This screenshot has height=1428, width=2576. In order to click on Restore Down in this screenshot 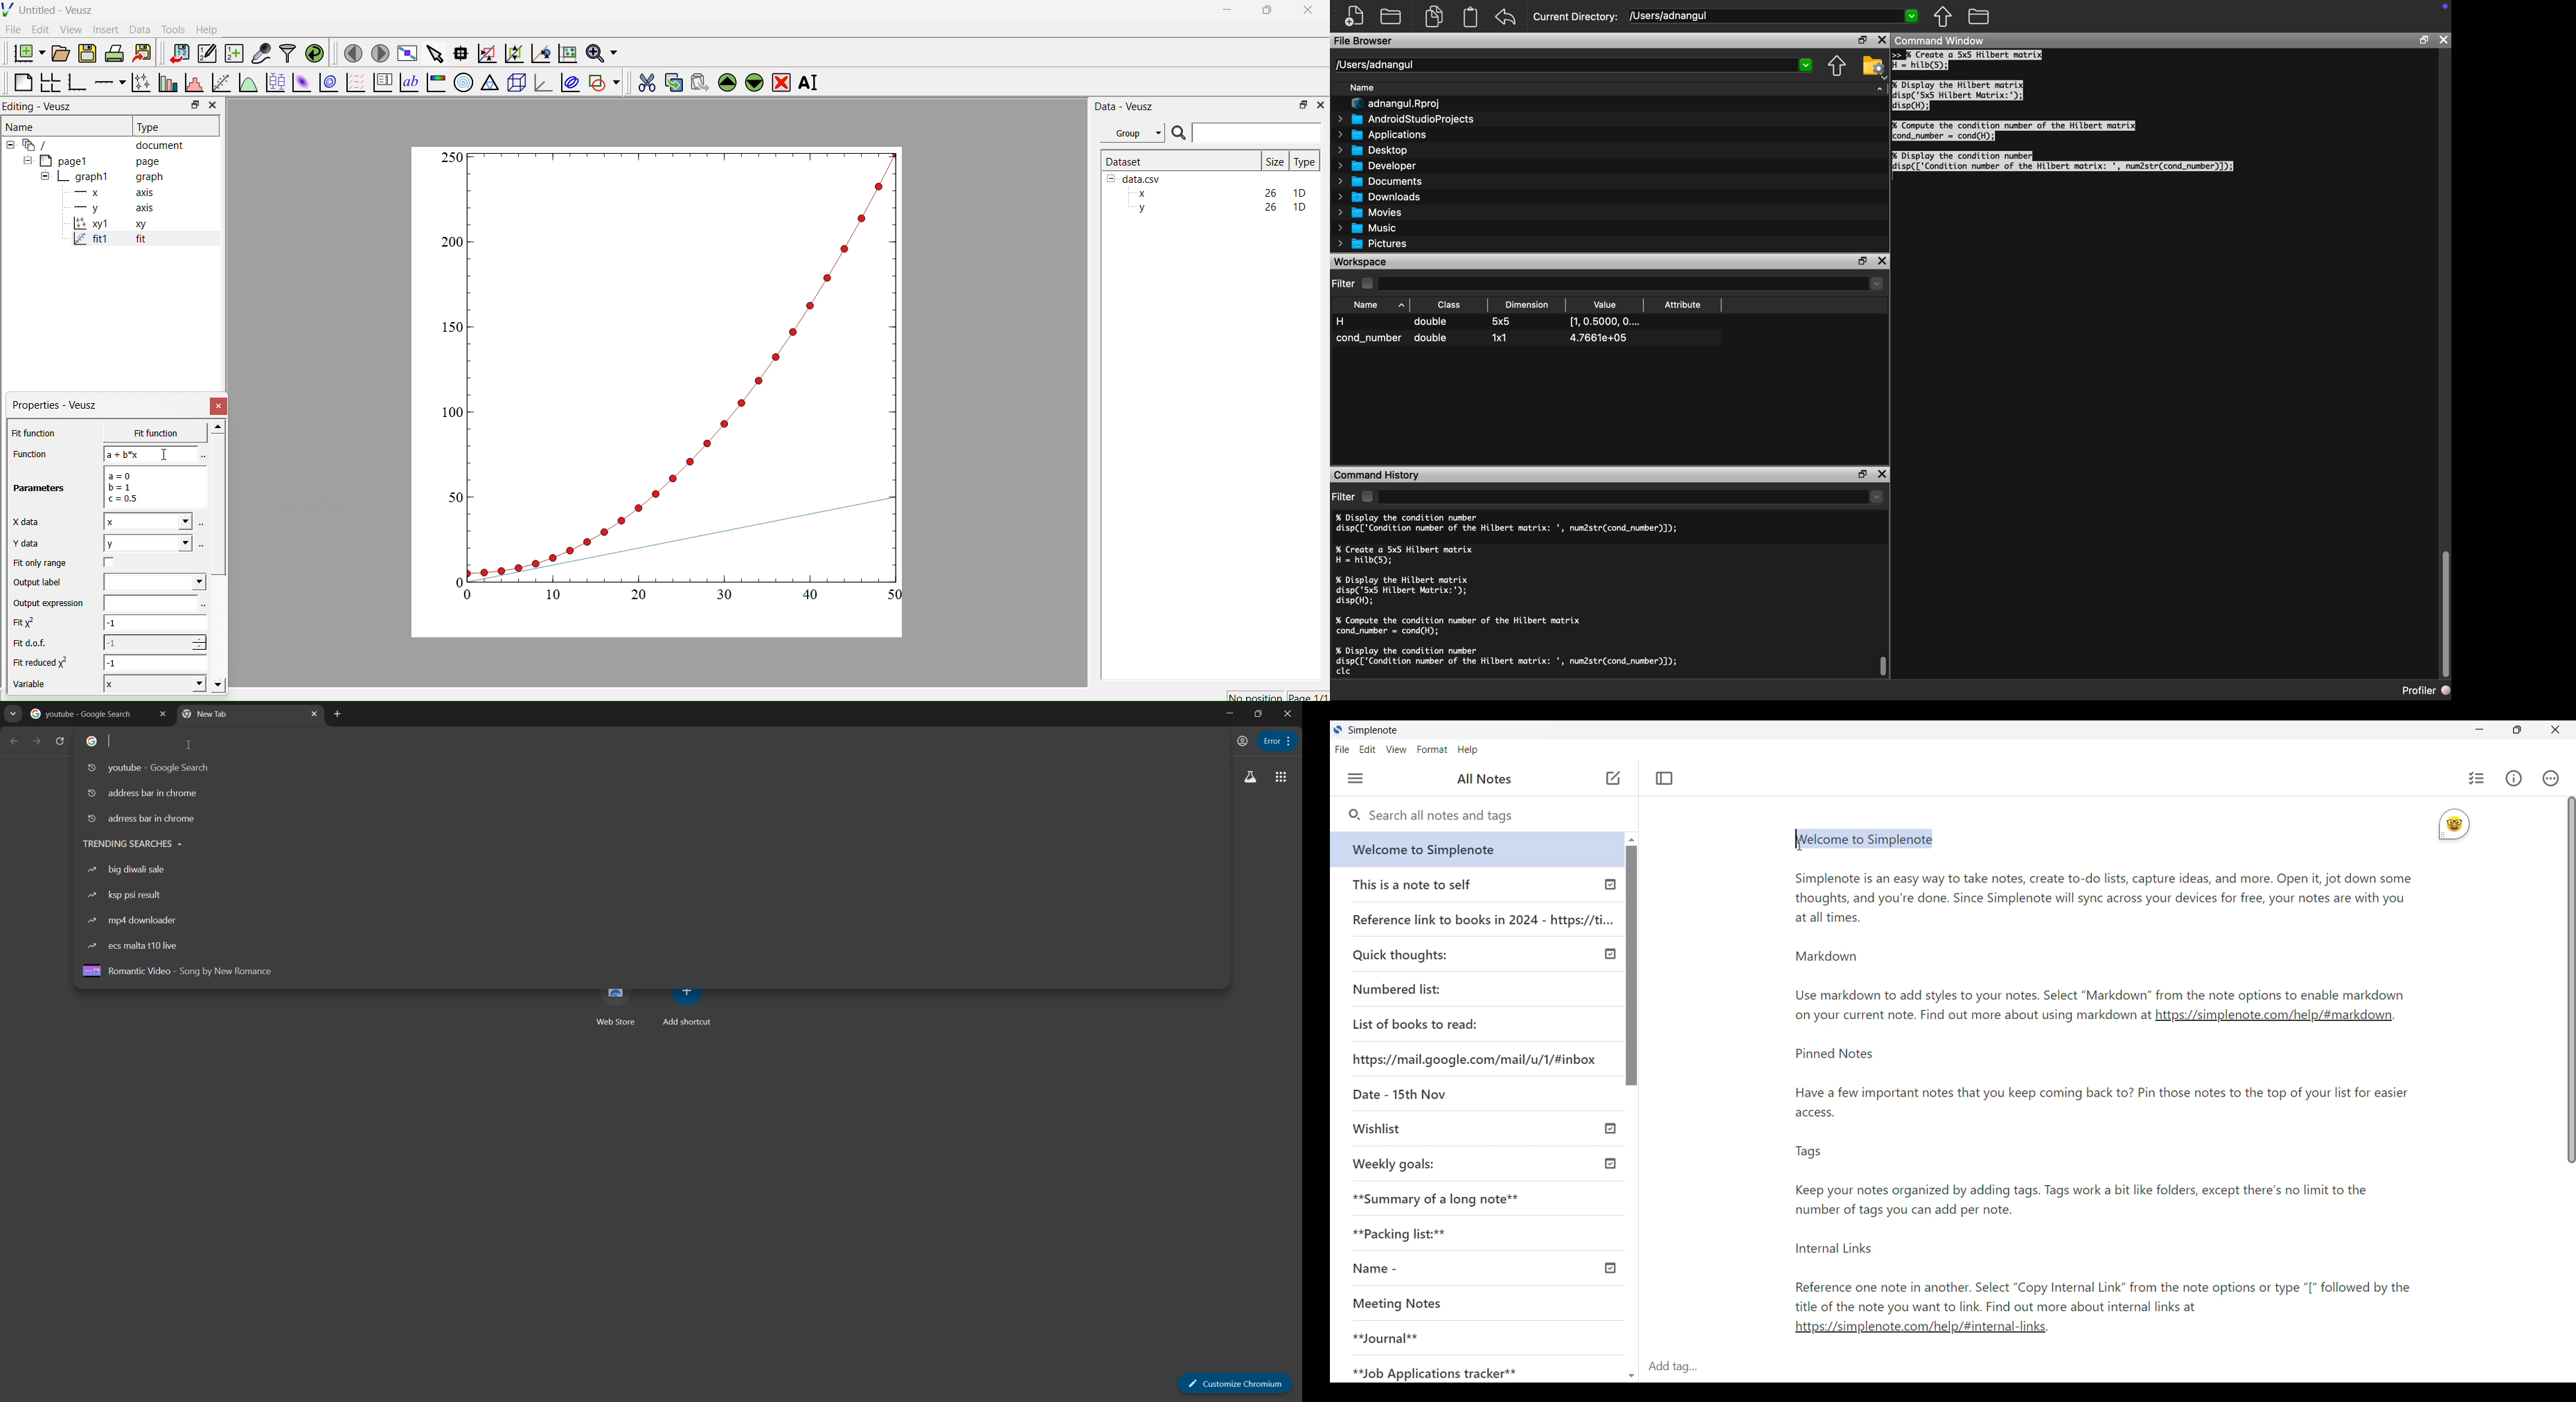, I will do `click(1862, 474)`.